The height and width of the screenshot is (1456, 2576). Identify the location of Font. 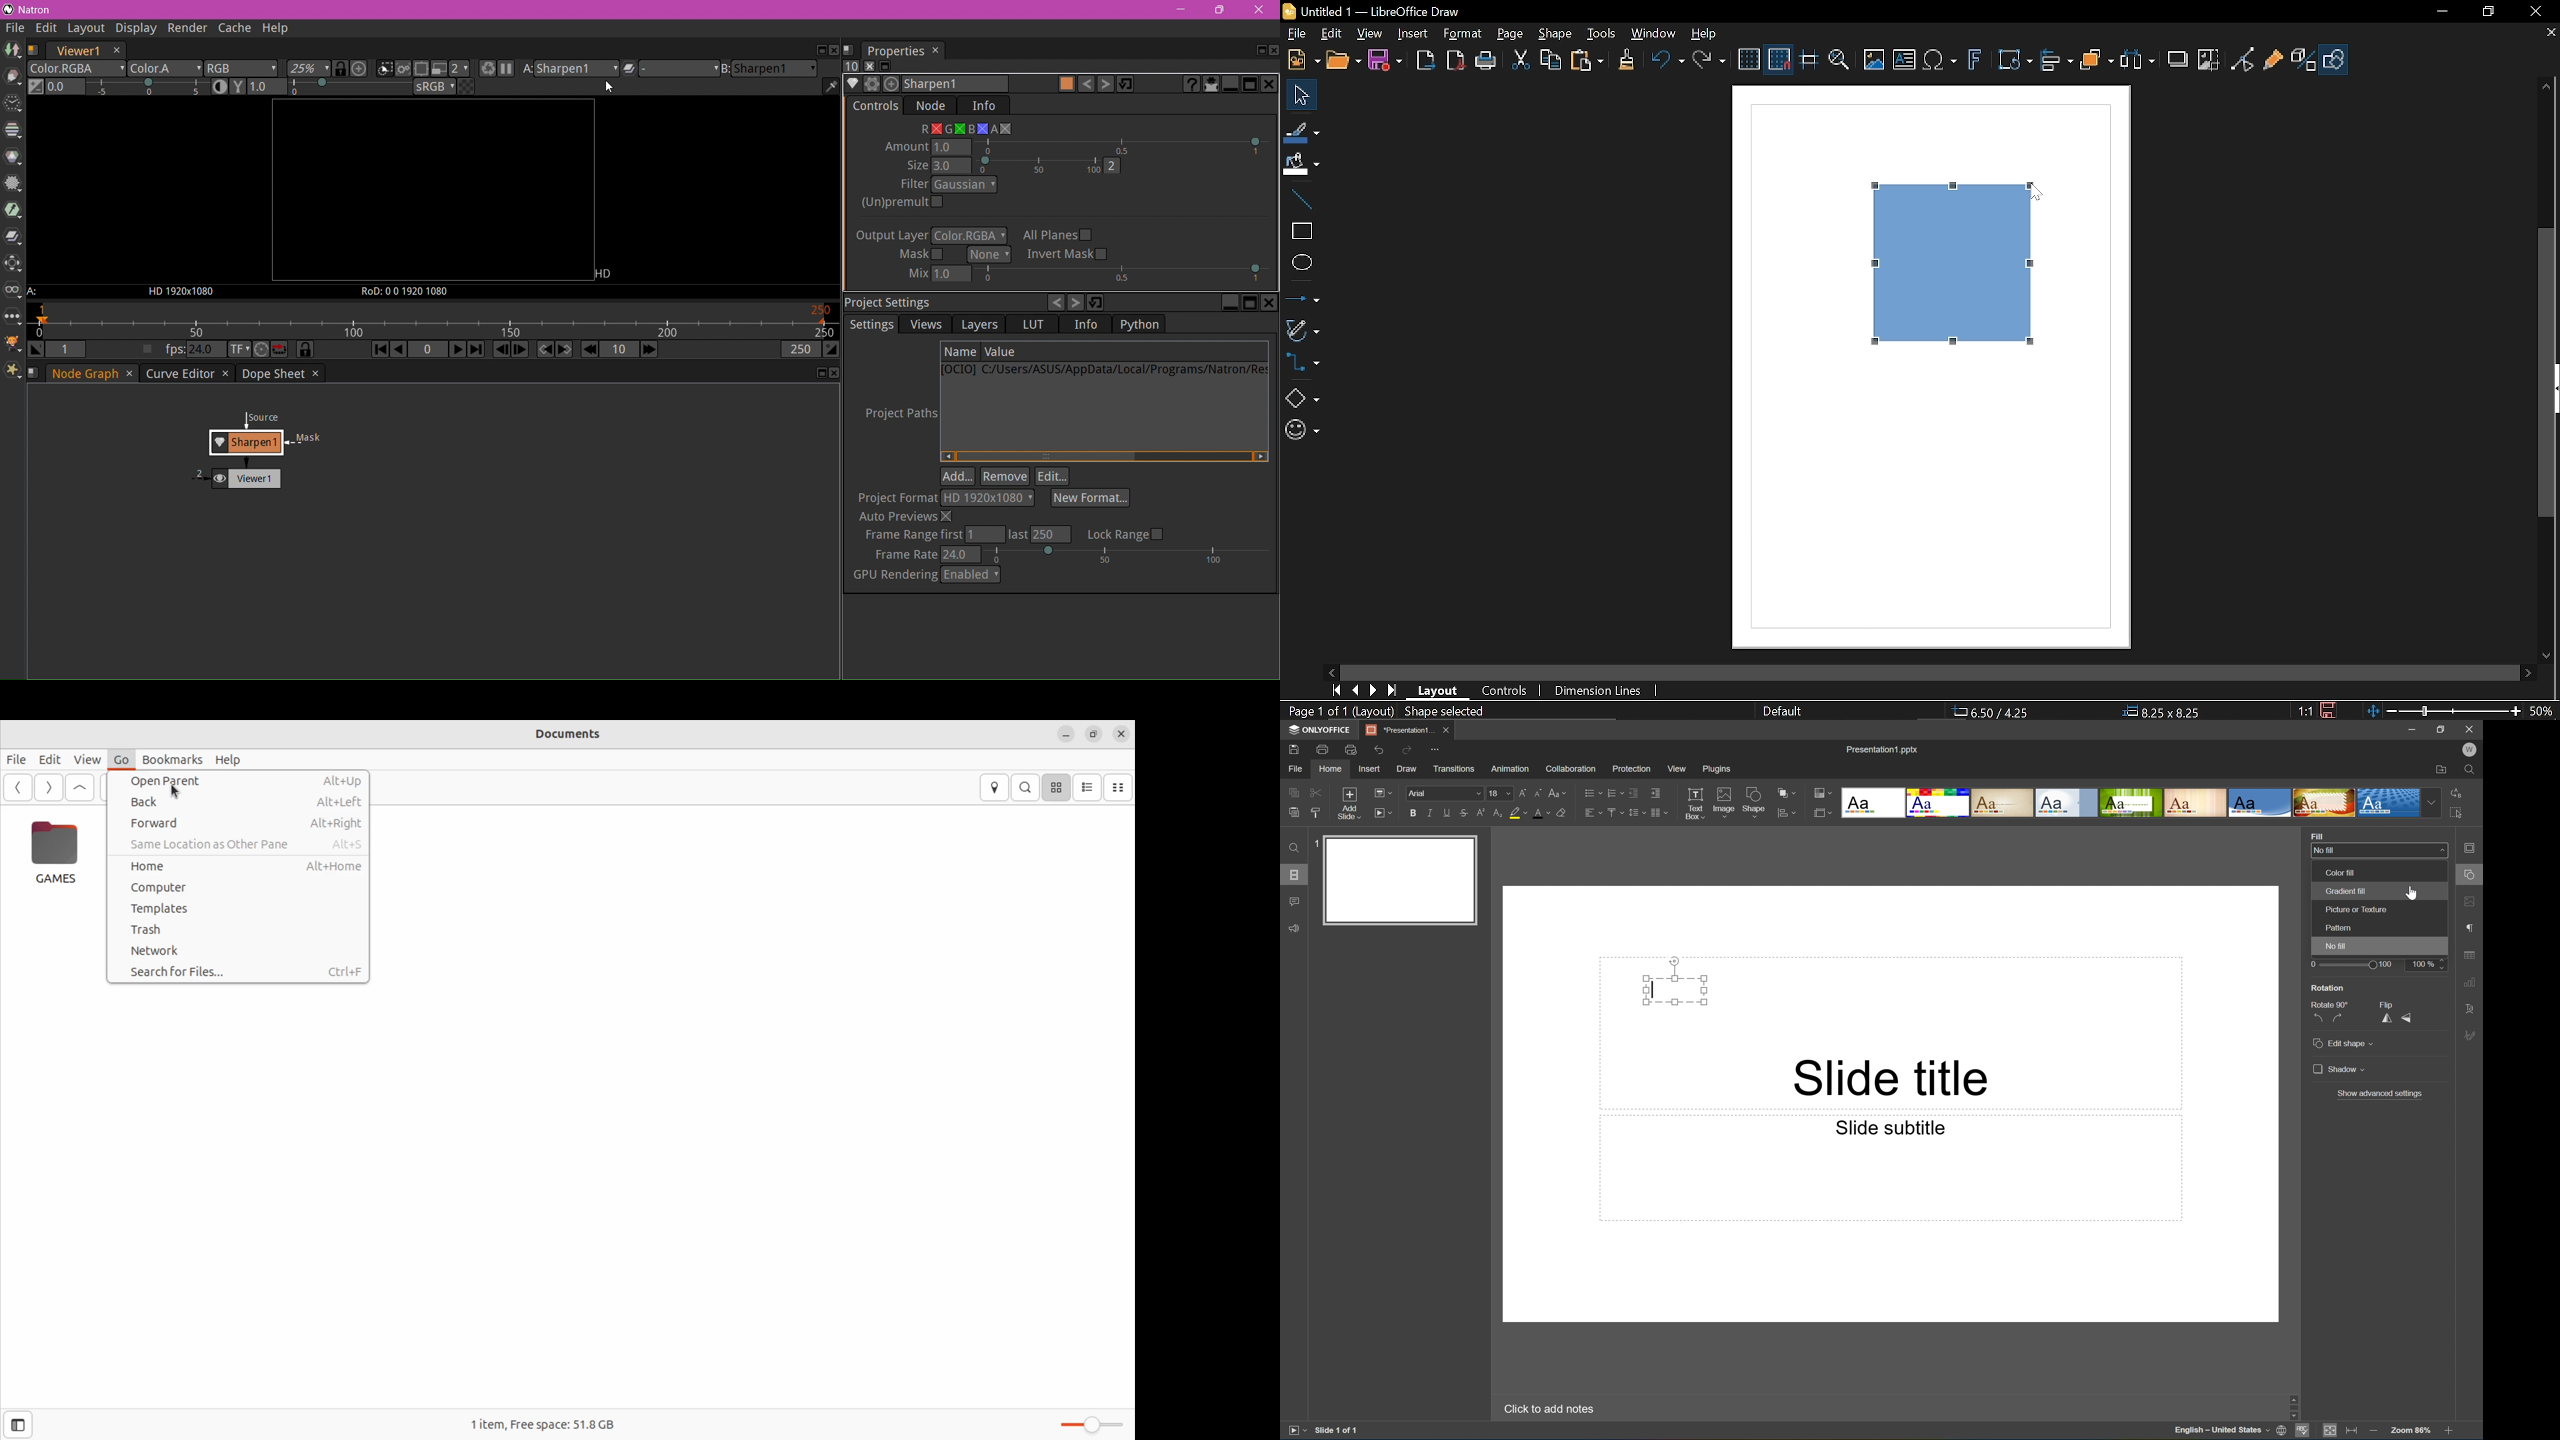
(1446, 793).